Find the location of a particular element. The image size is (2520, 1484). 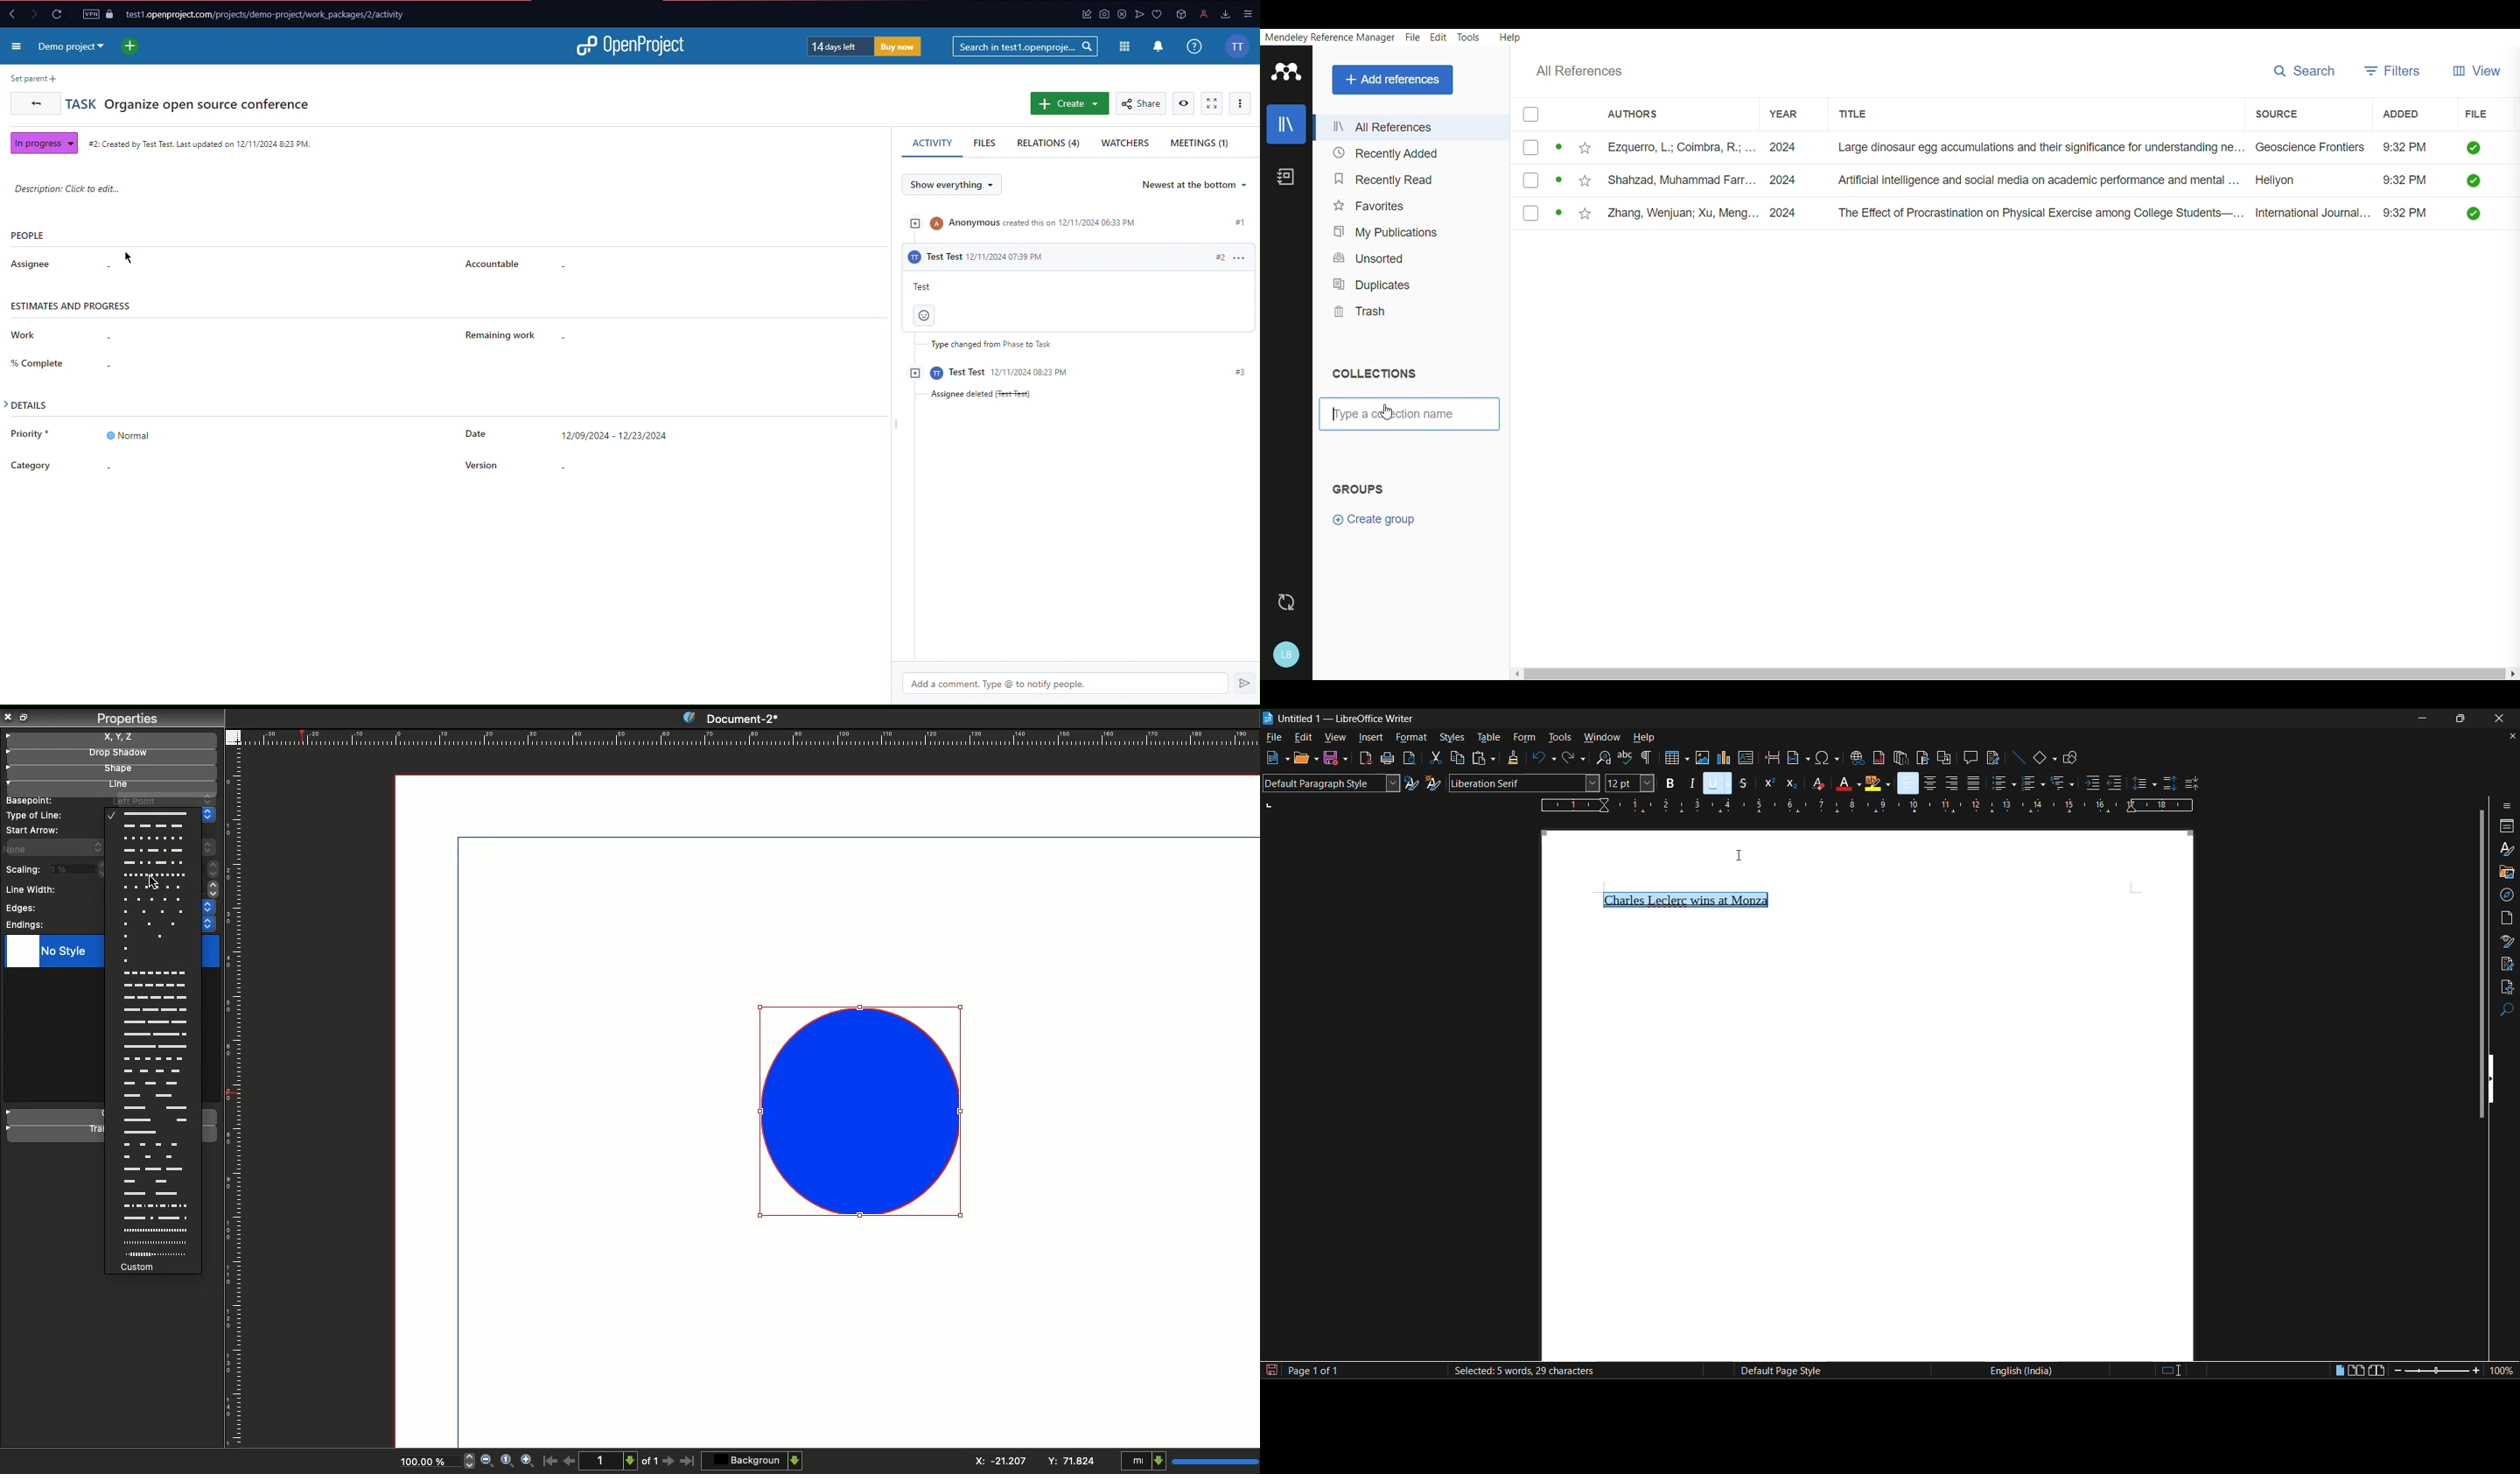

Basepoint is located at coordinates (29, 801).